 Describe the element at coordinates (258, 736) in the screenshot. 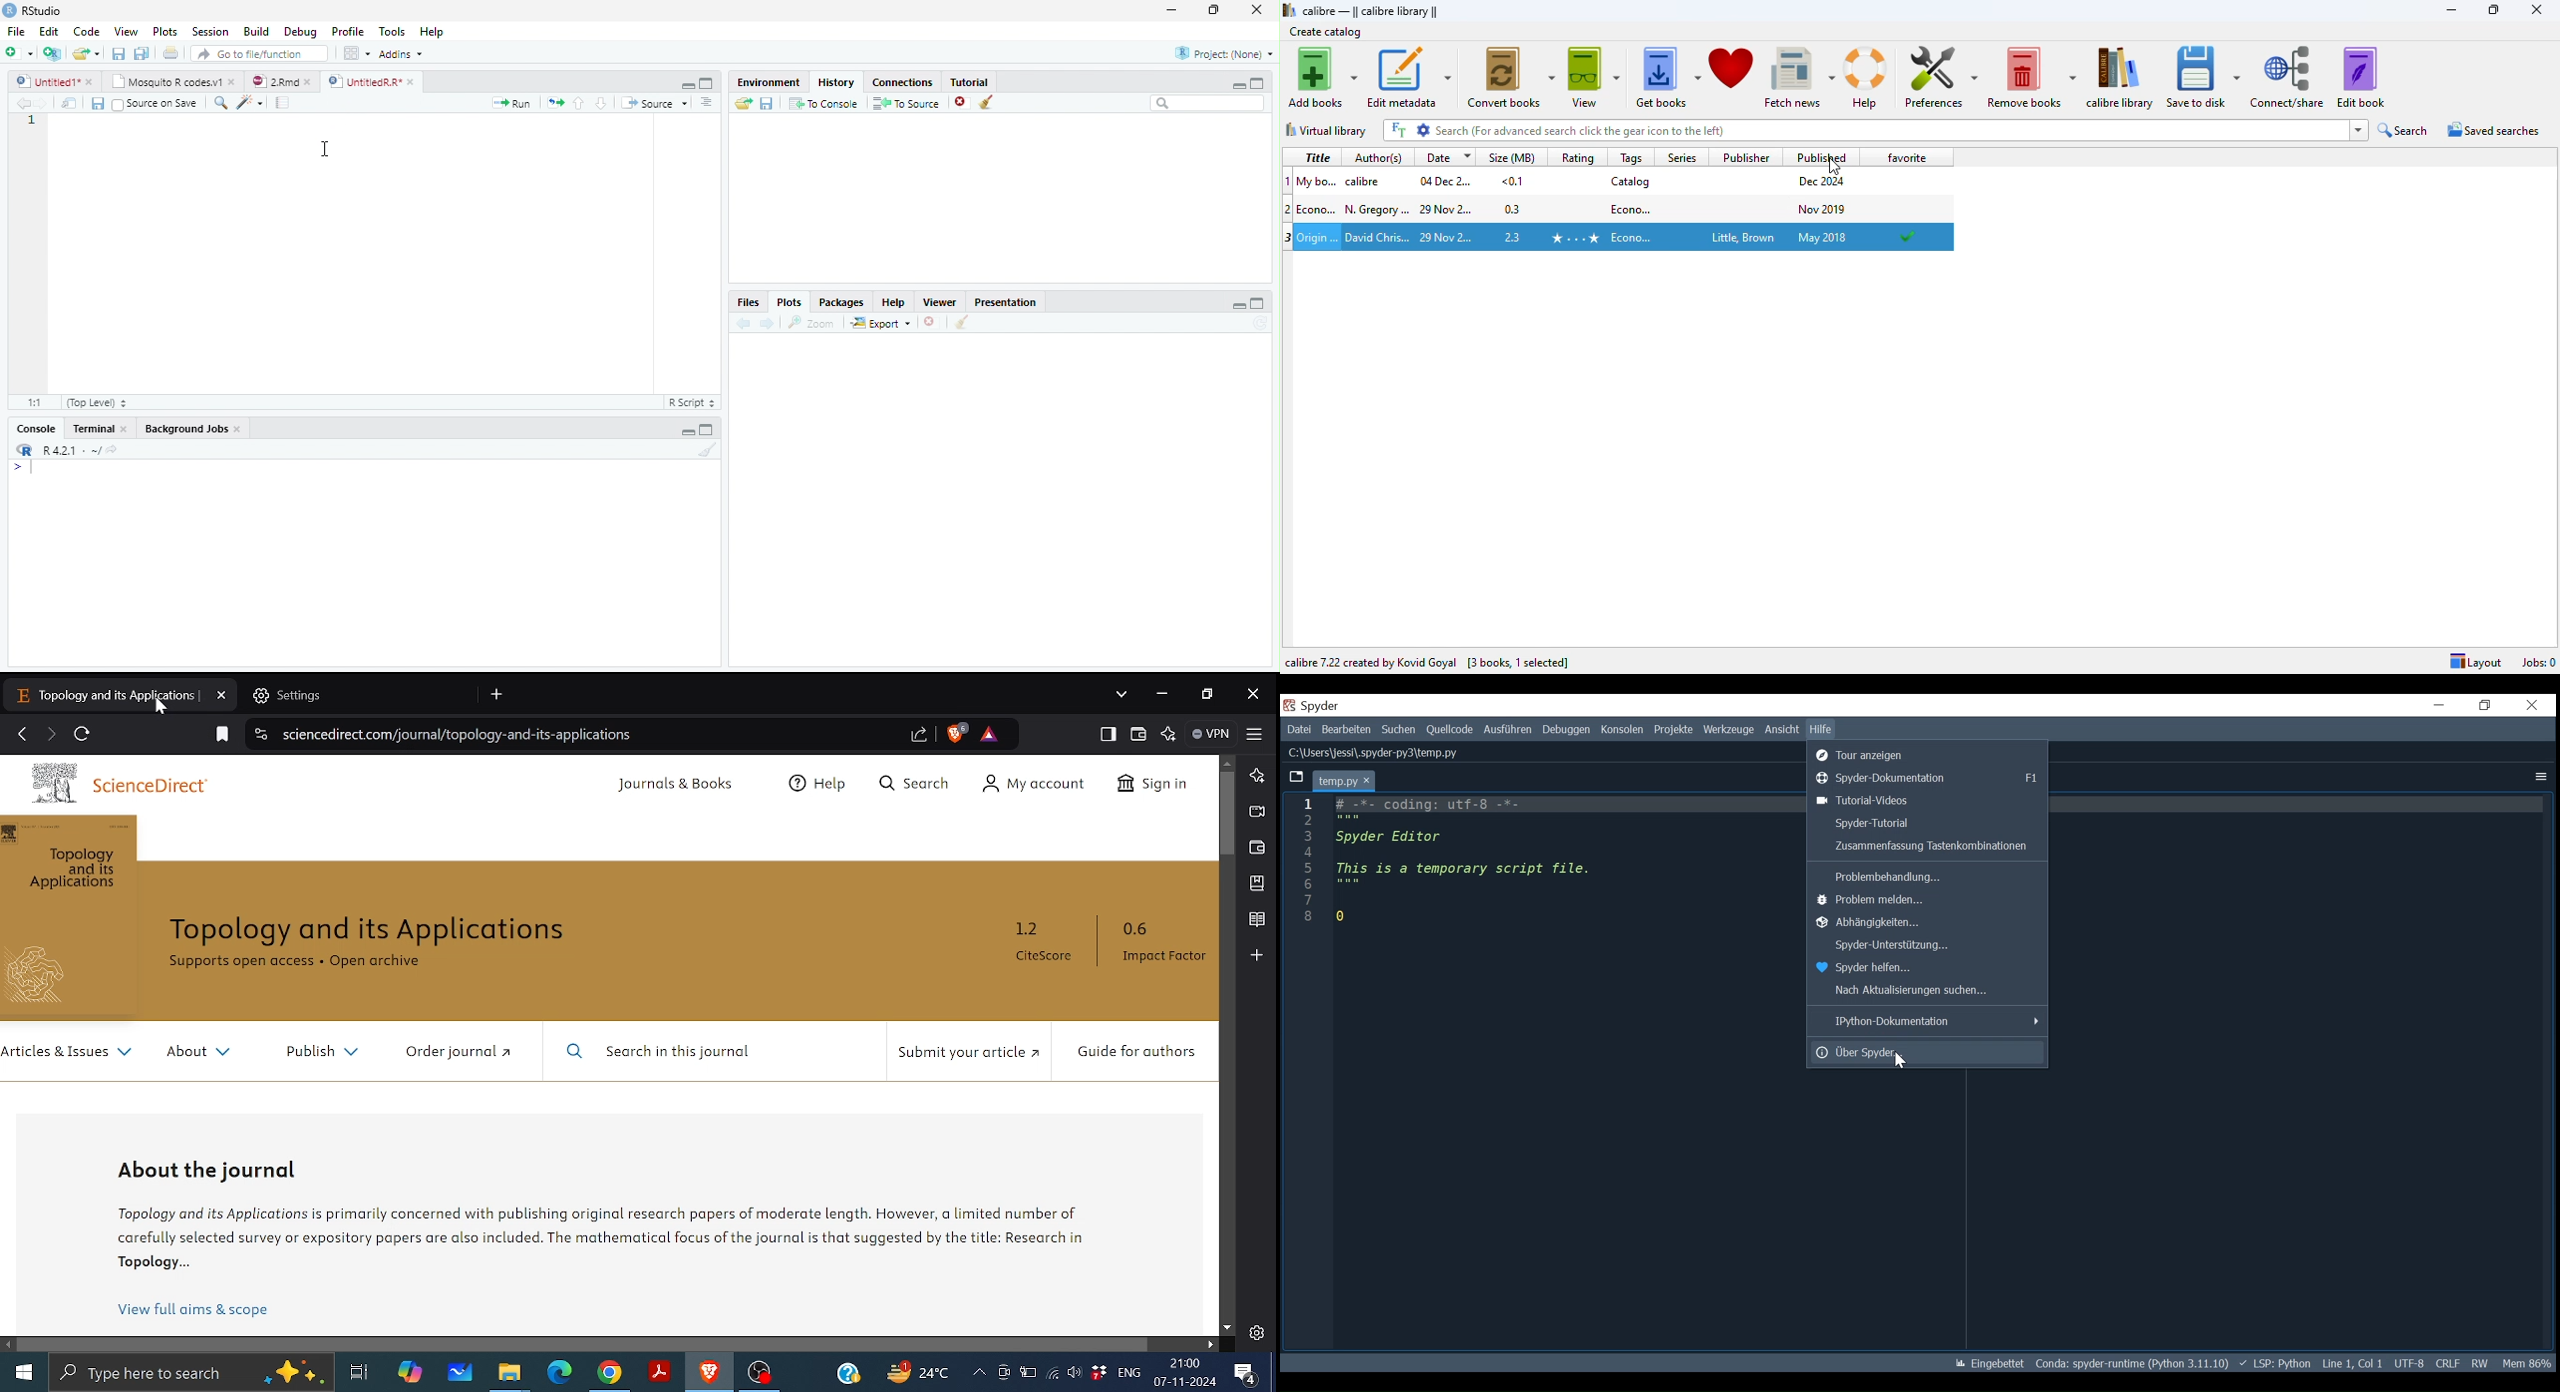

I see `View site information` at that location.